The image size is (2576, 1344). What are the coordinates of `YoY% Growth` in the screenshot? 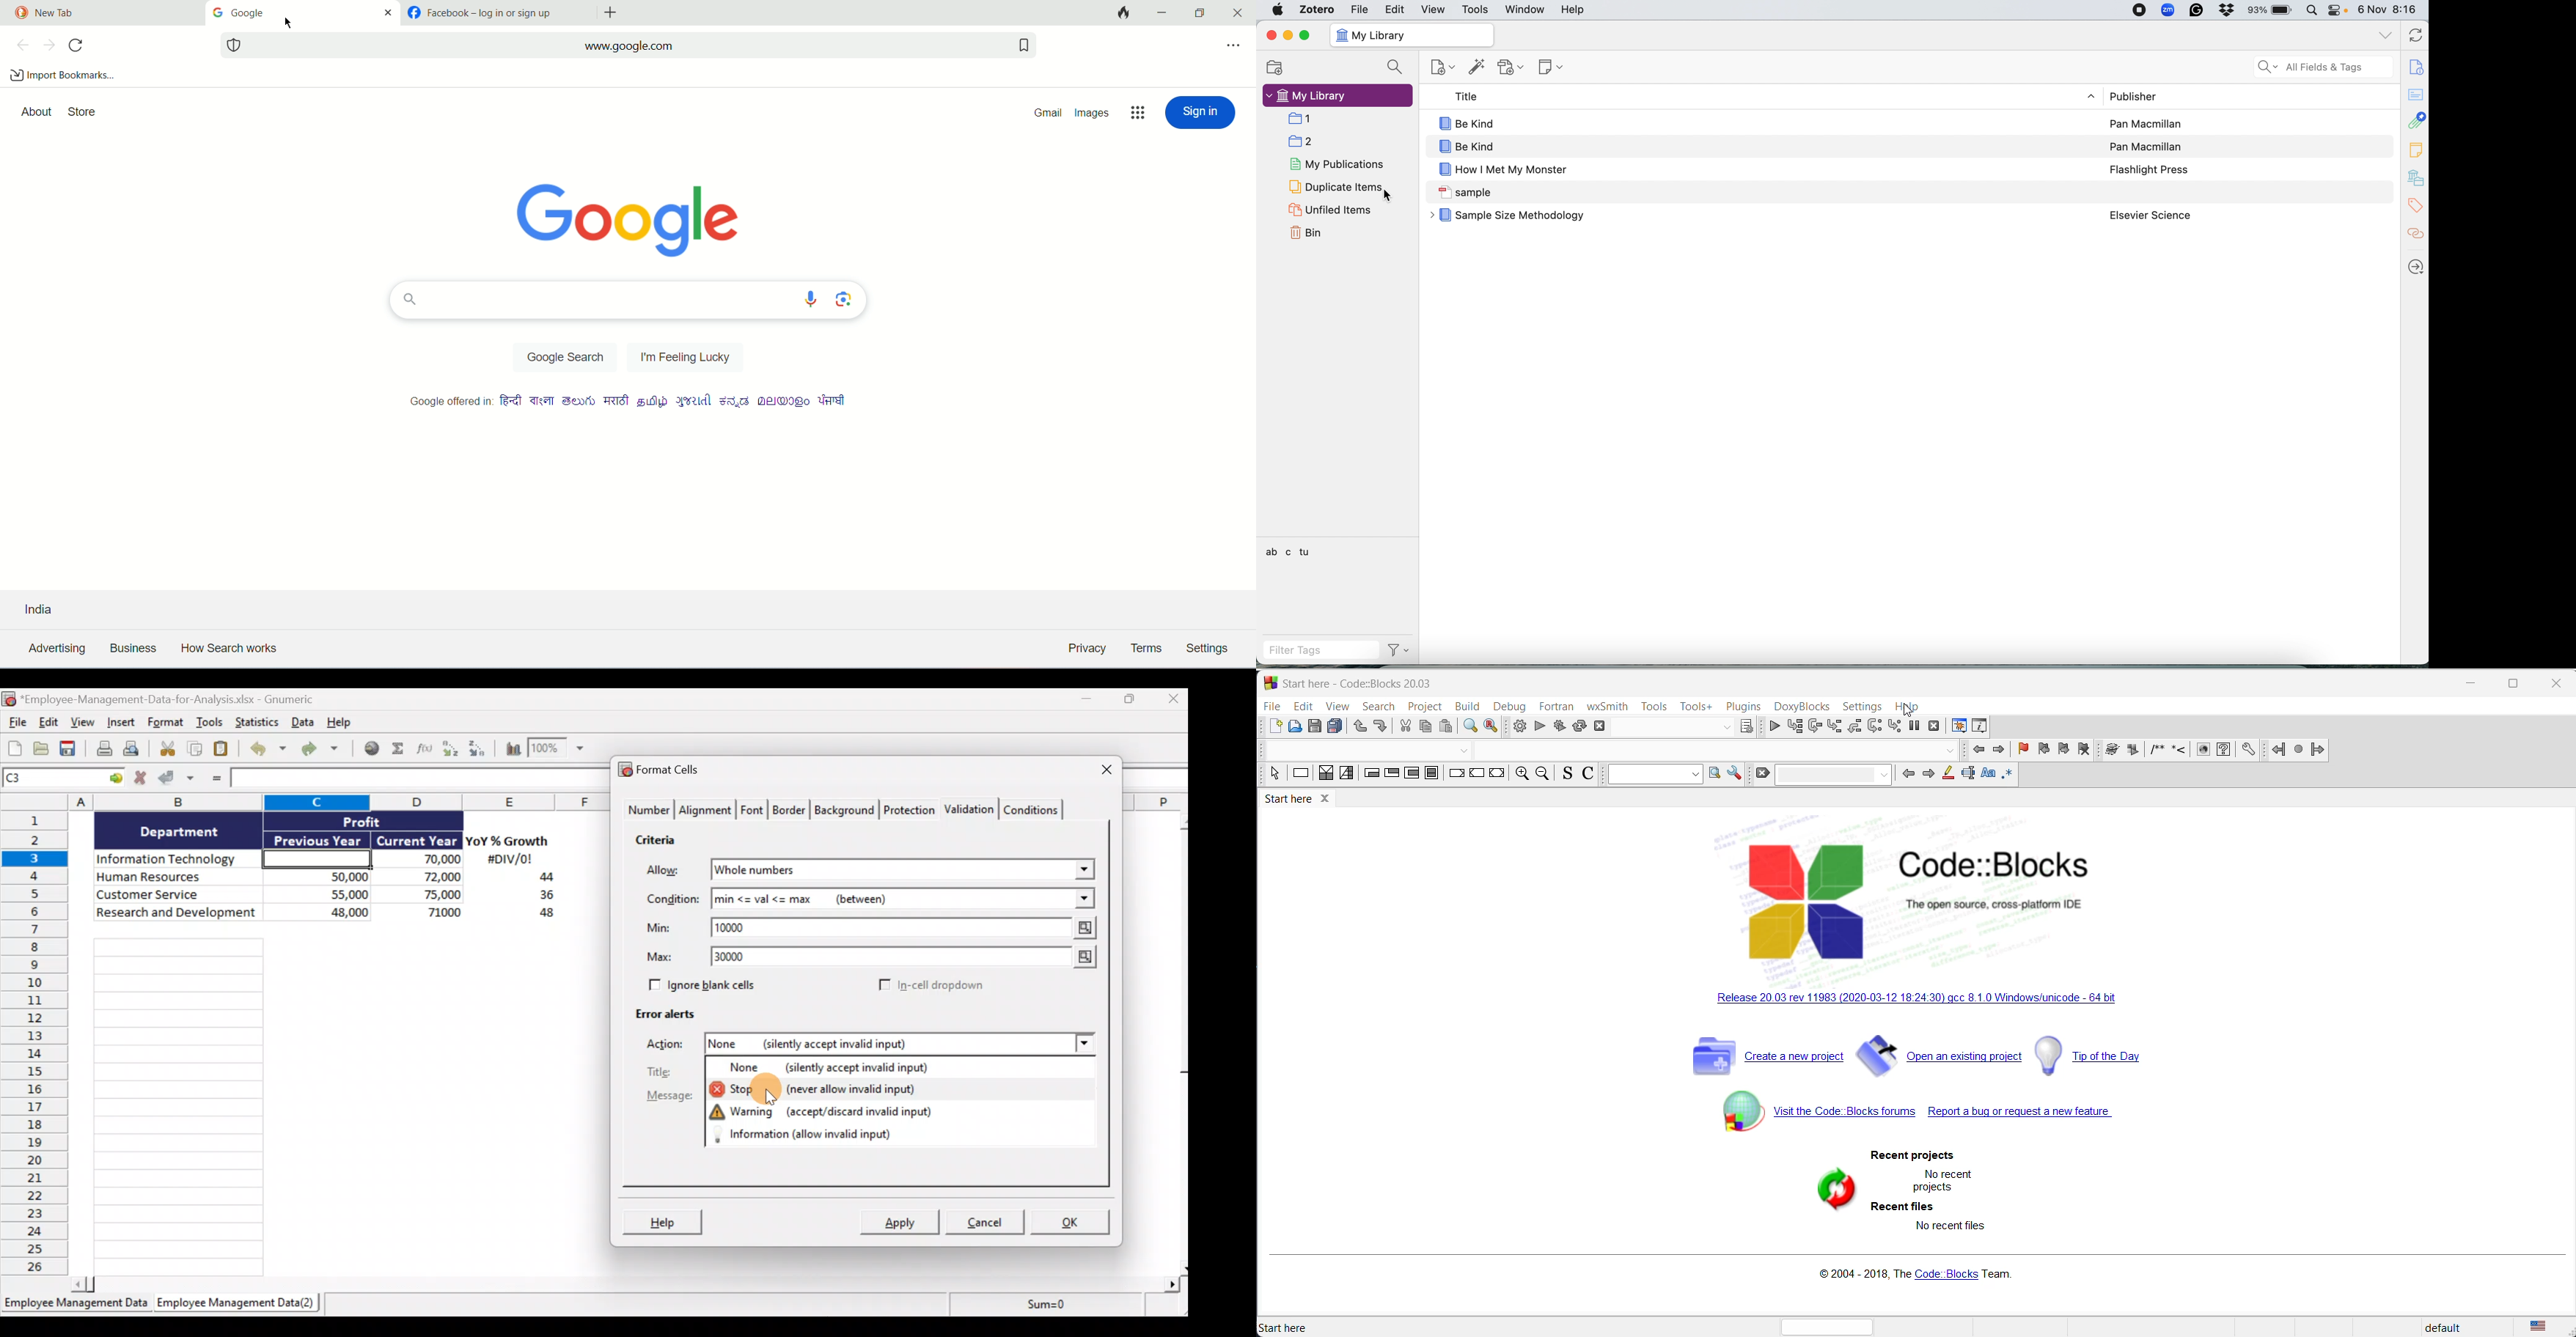 It's located at (508, 842).